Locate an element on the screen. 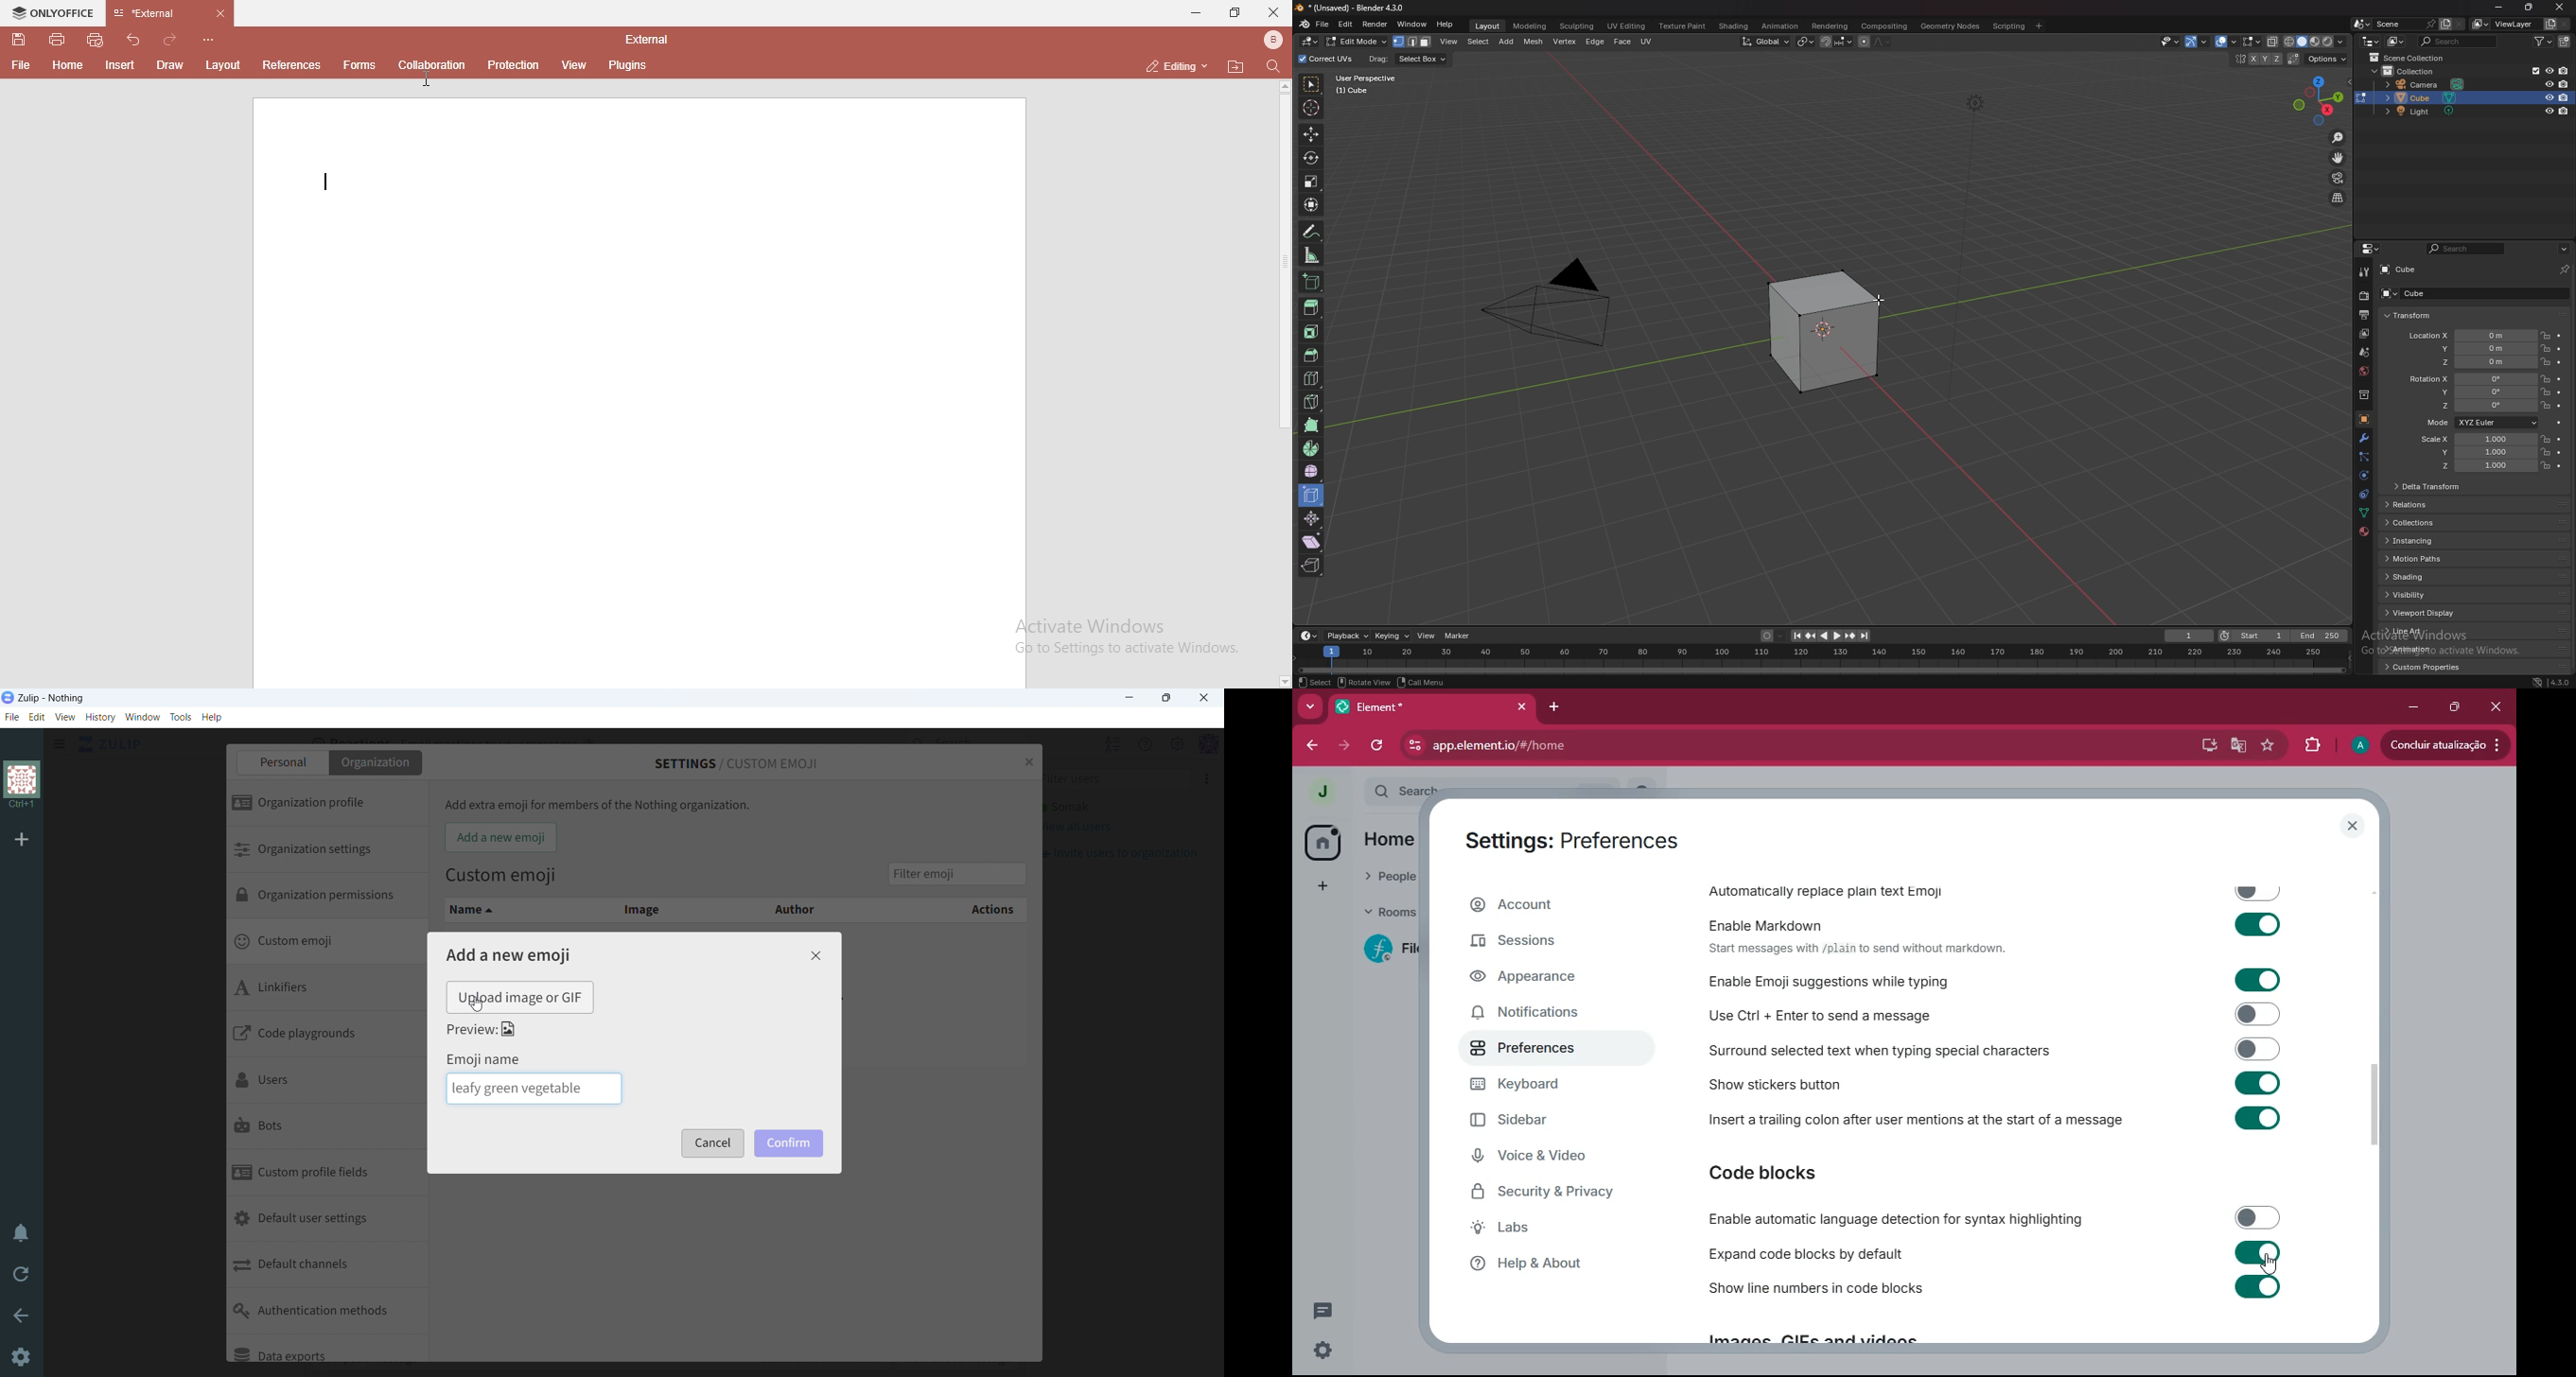  drag is located at coordinates (1378, 59).